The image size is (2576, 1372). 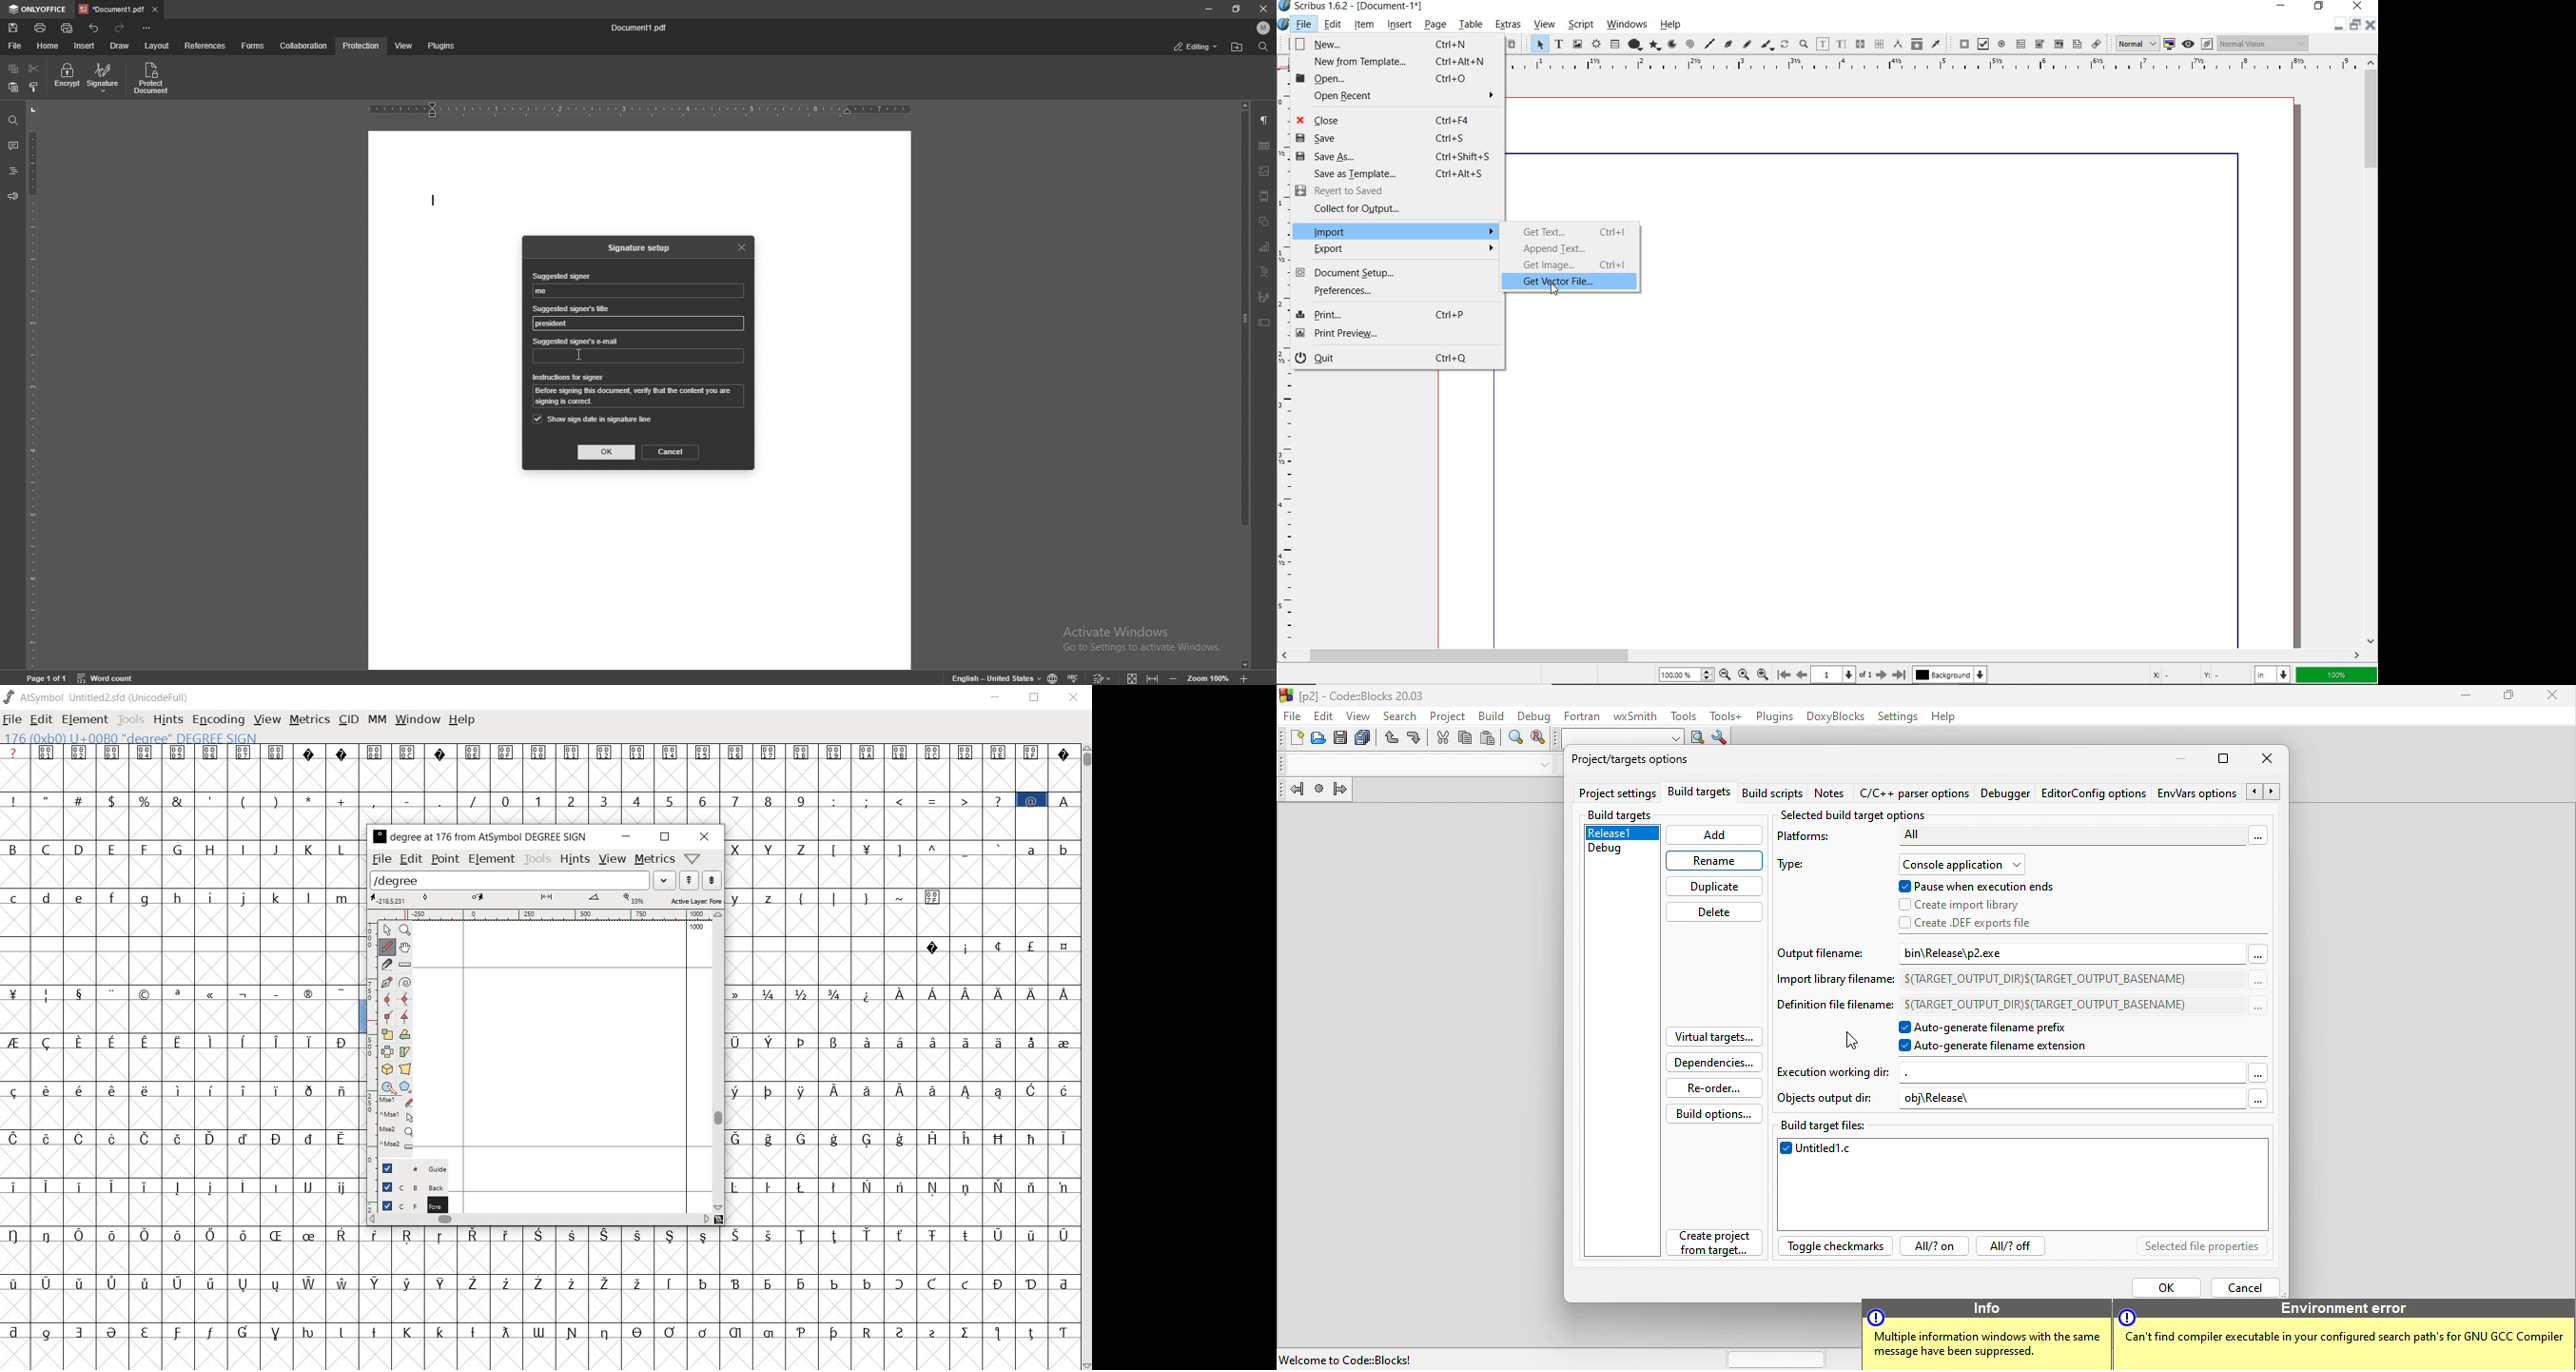 I want to click on (TARGET_OUTPUT_DIR)S(TARGET_OUTPUT_BASENAME), so click(x=2044, y=1002).